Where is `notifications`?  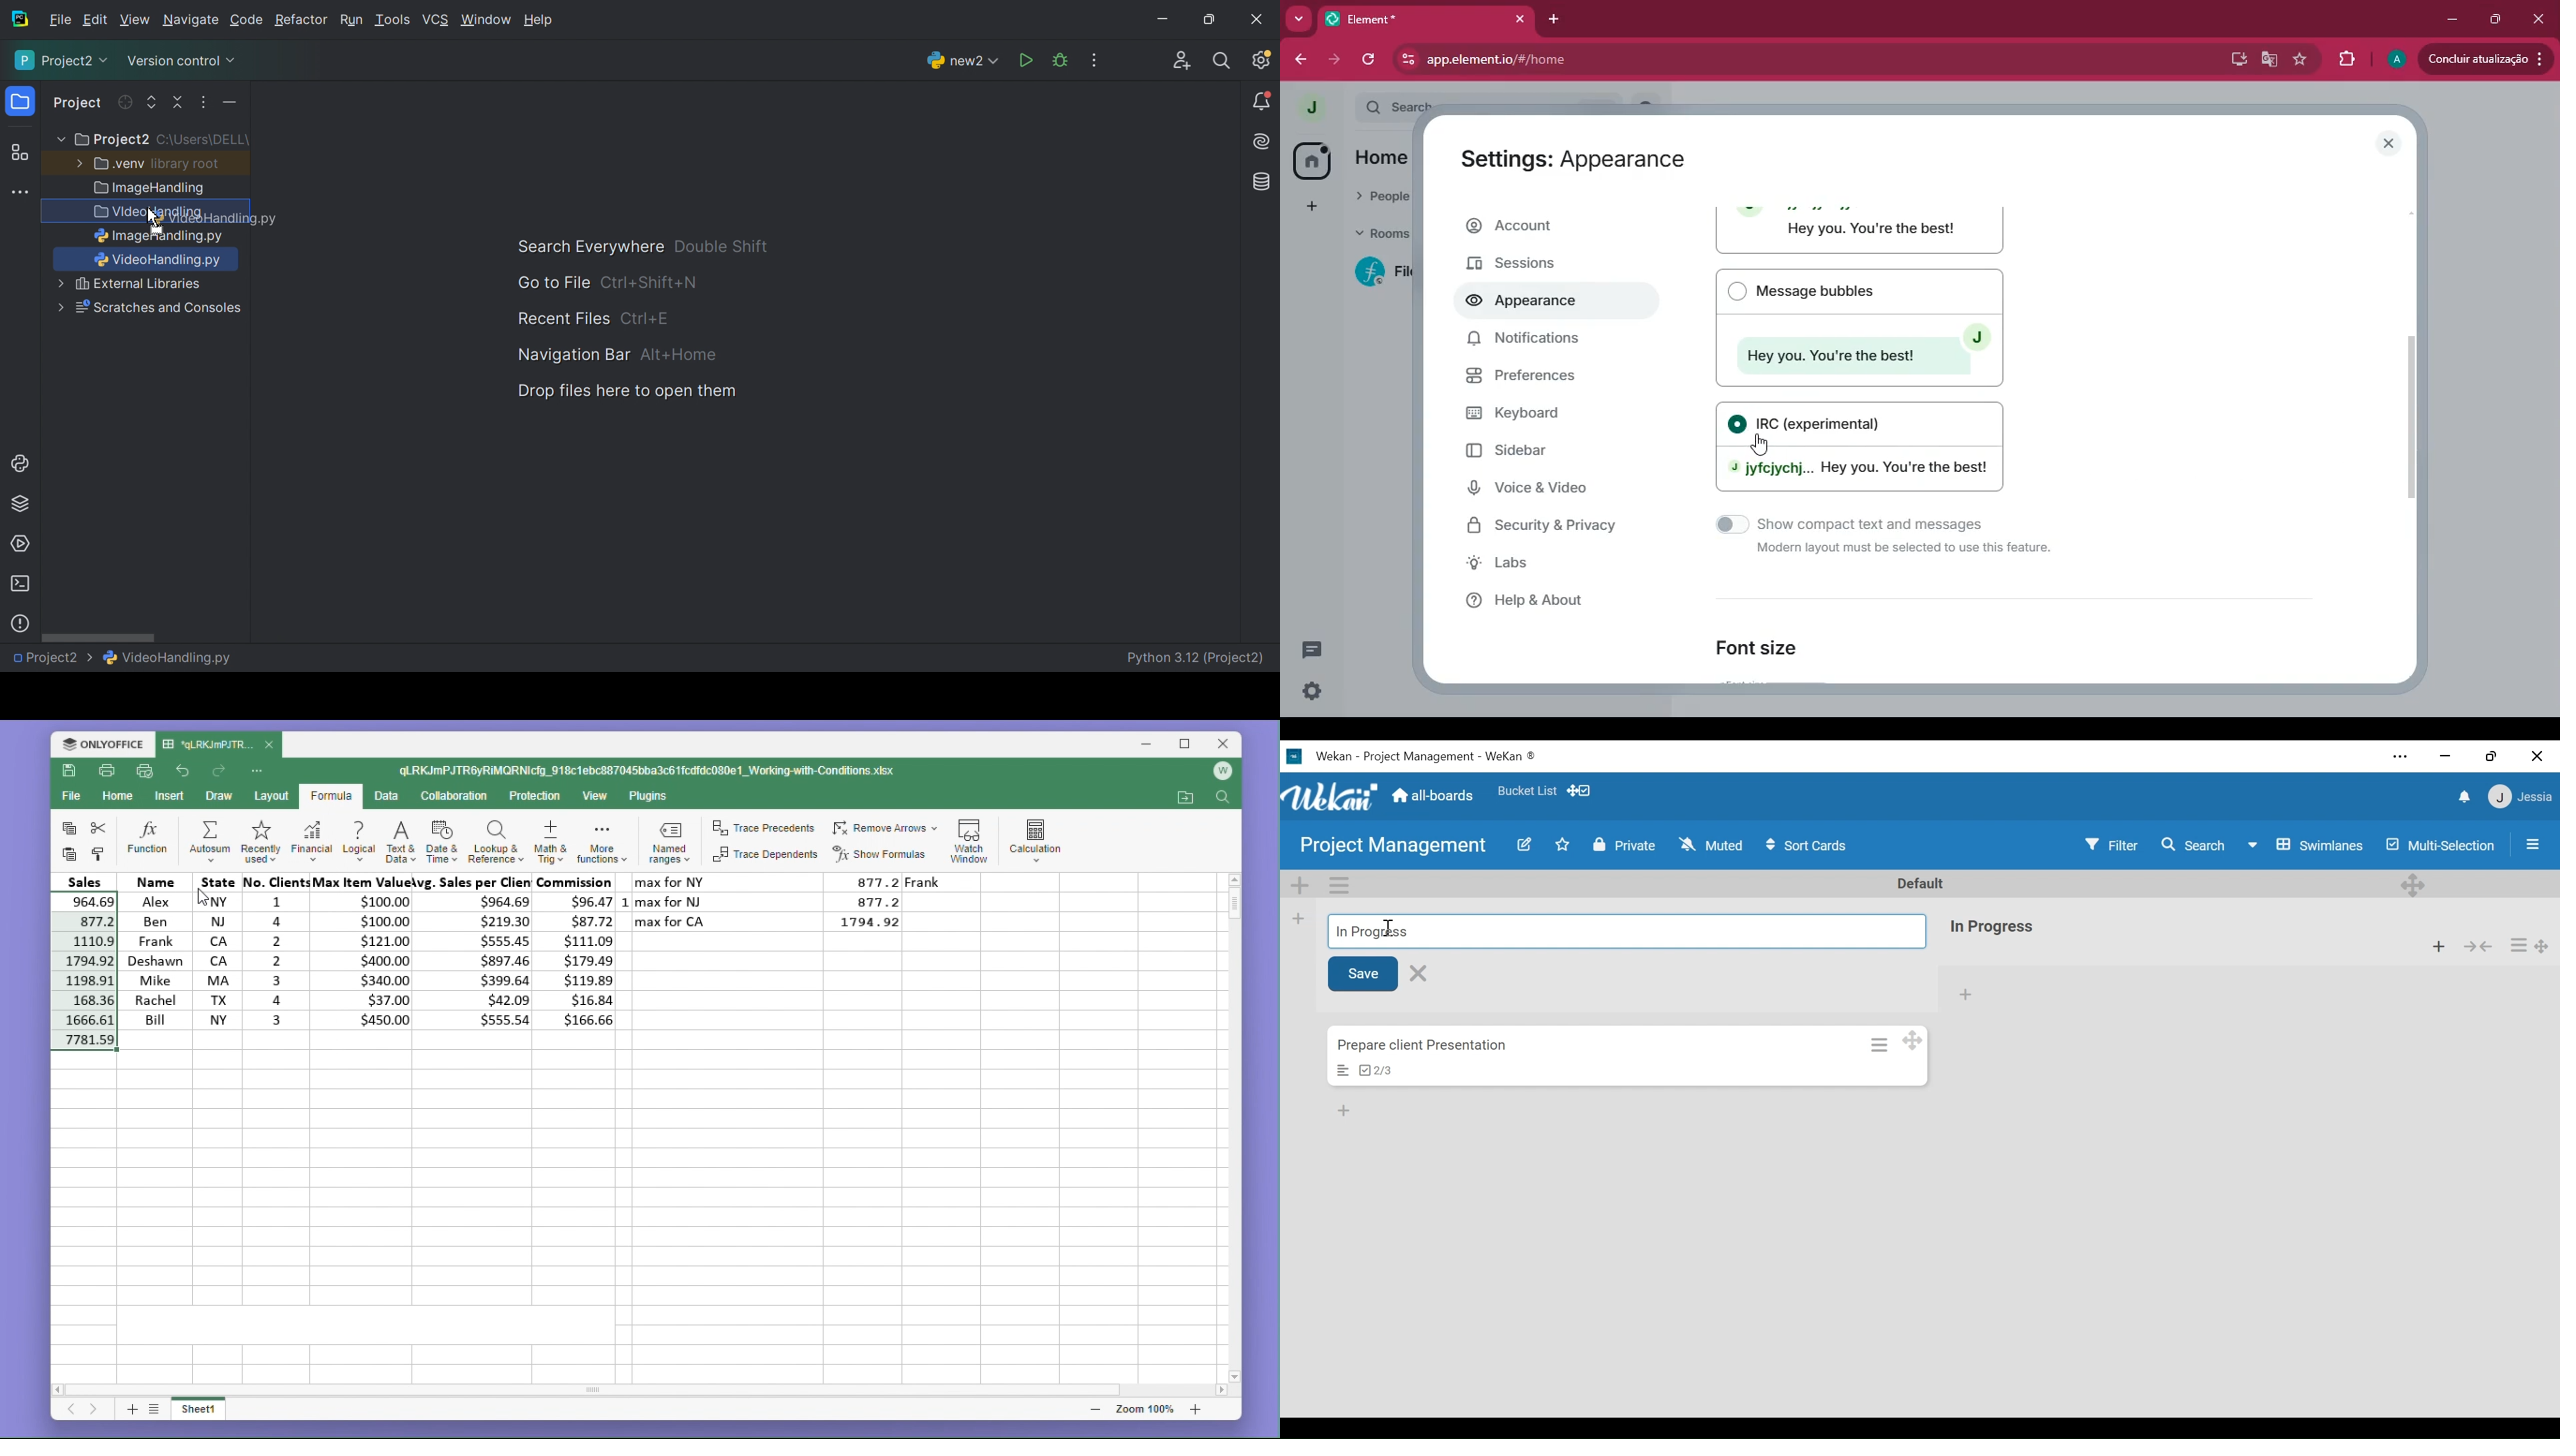
notifications is located at coordinates (1530, 339).